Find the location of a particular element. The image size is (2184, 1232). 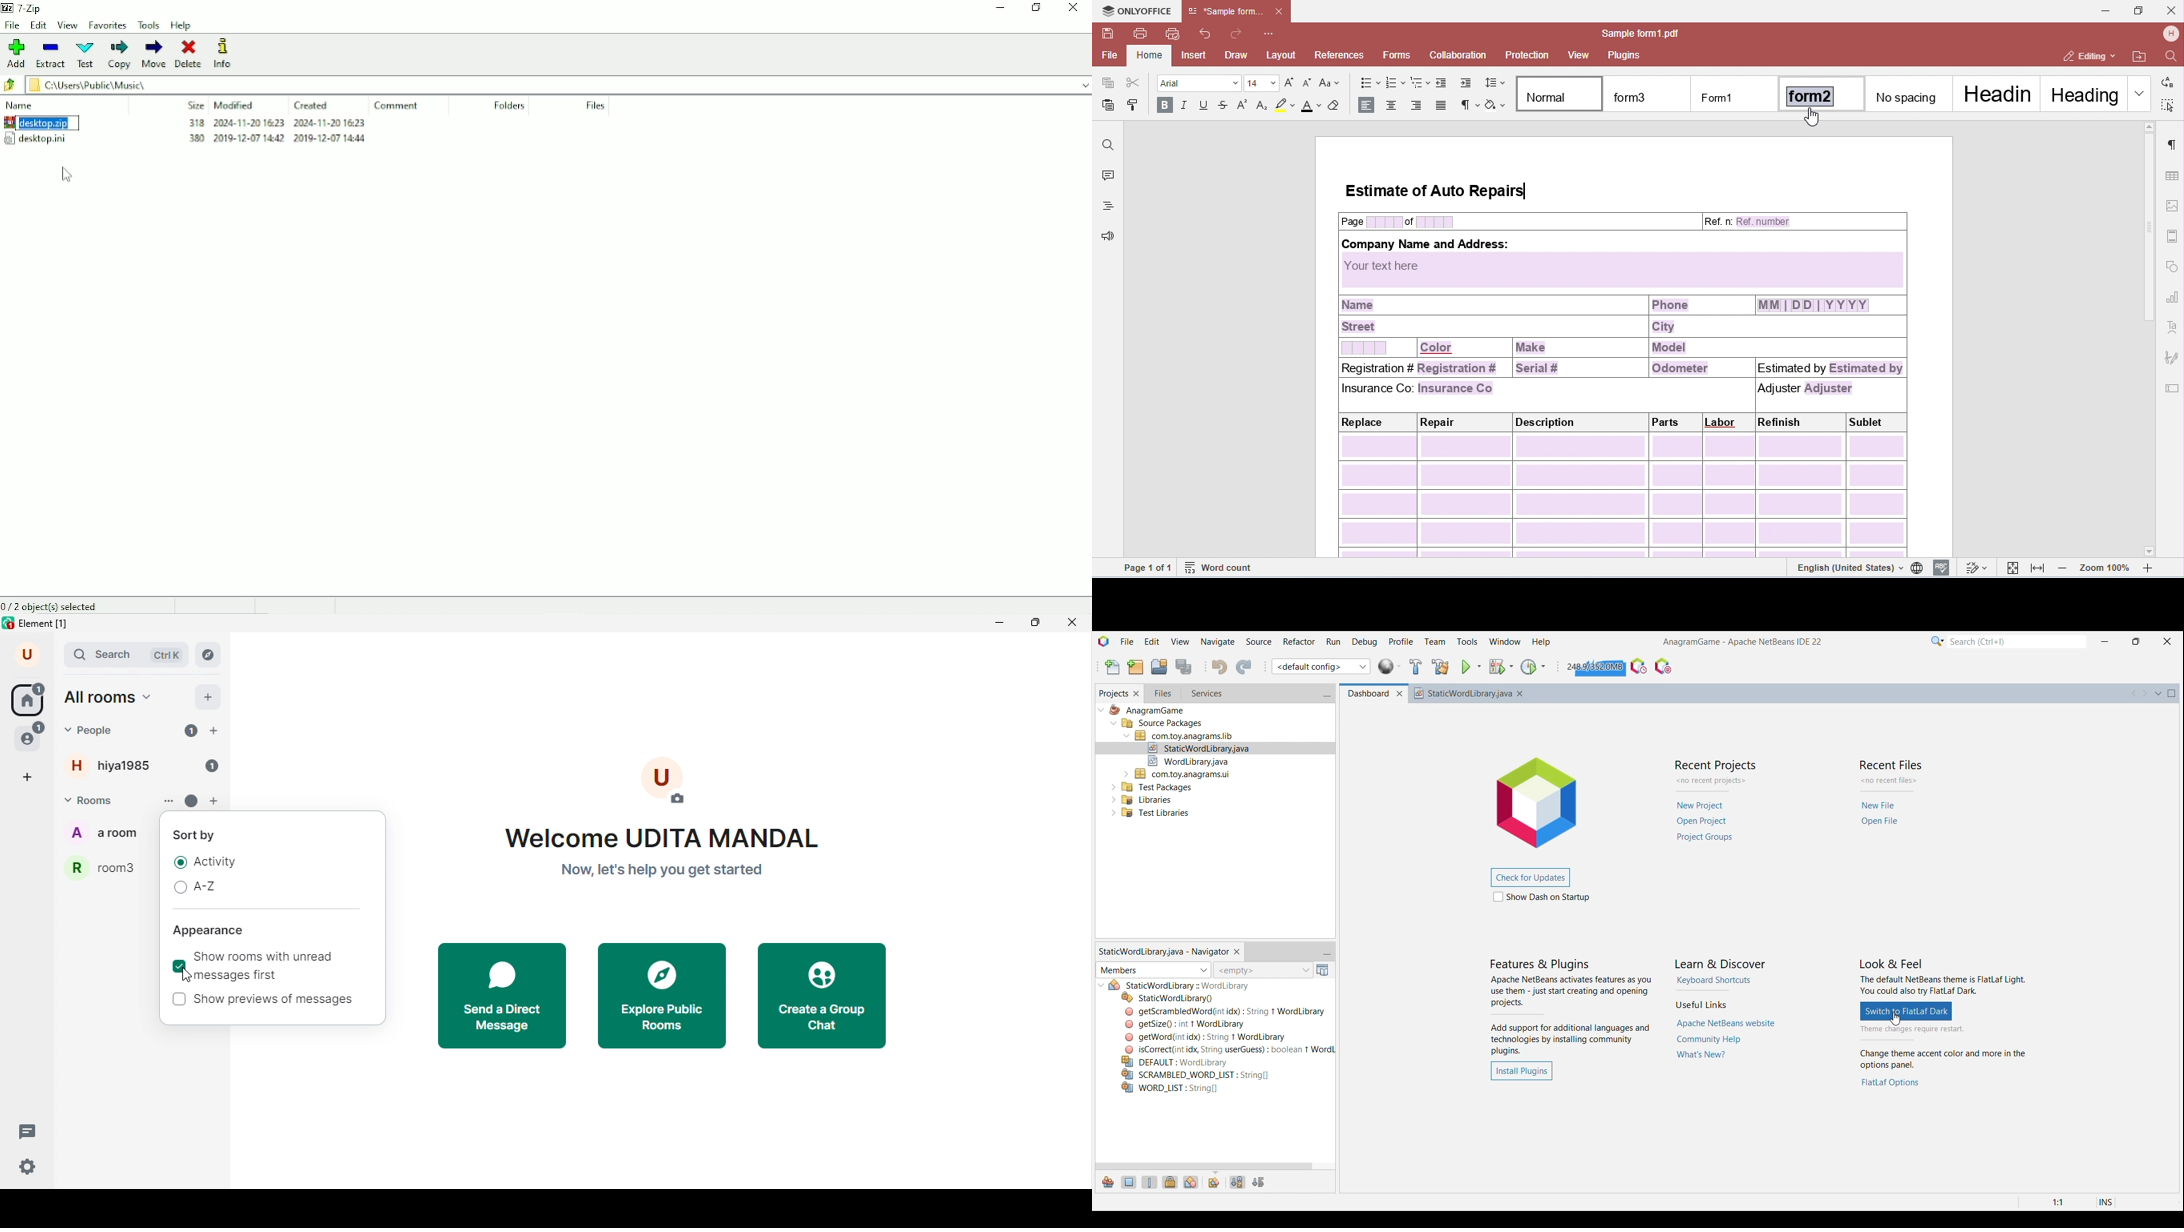

Close is located at coordinates (1074, 8).